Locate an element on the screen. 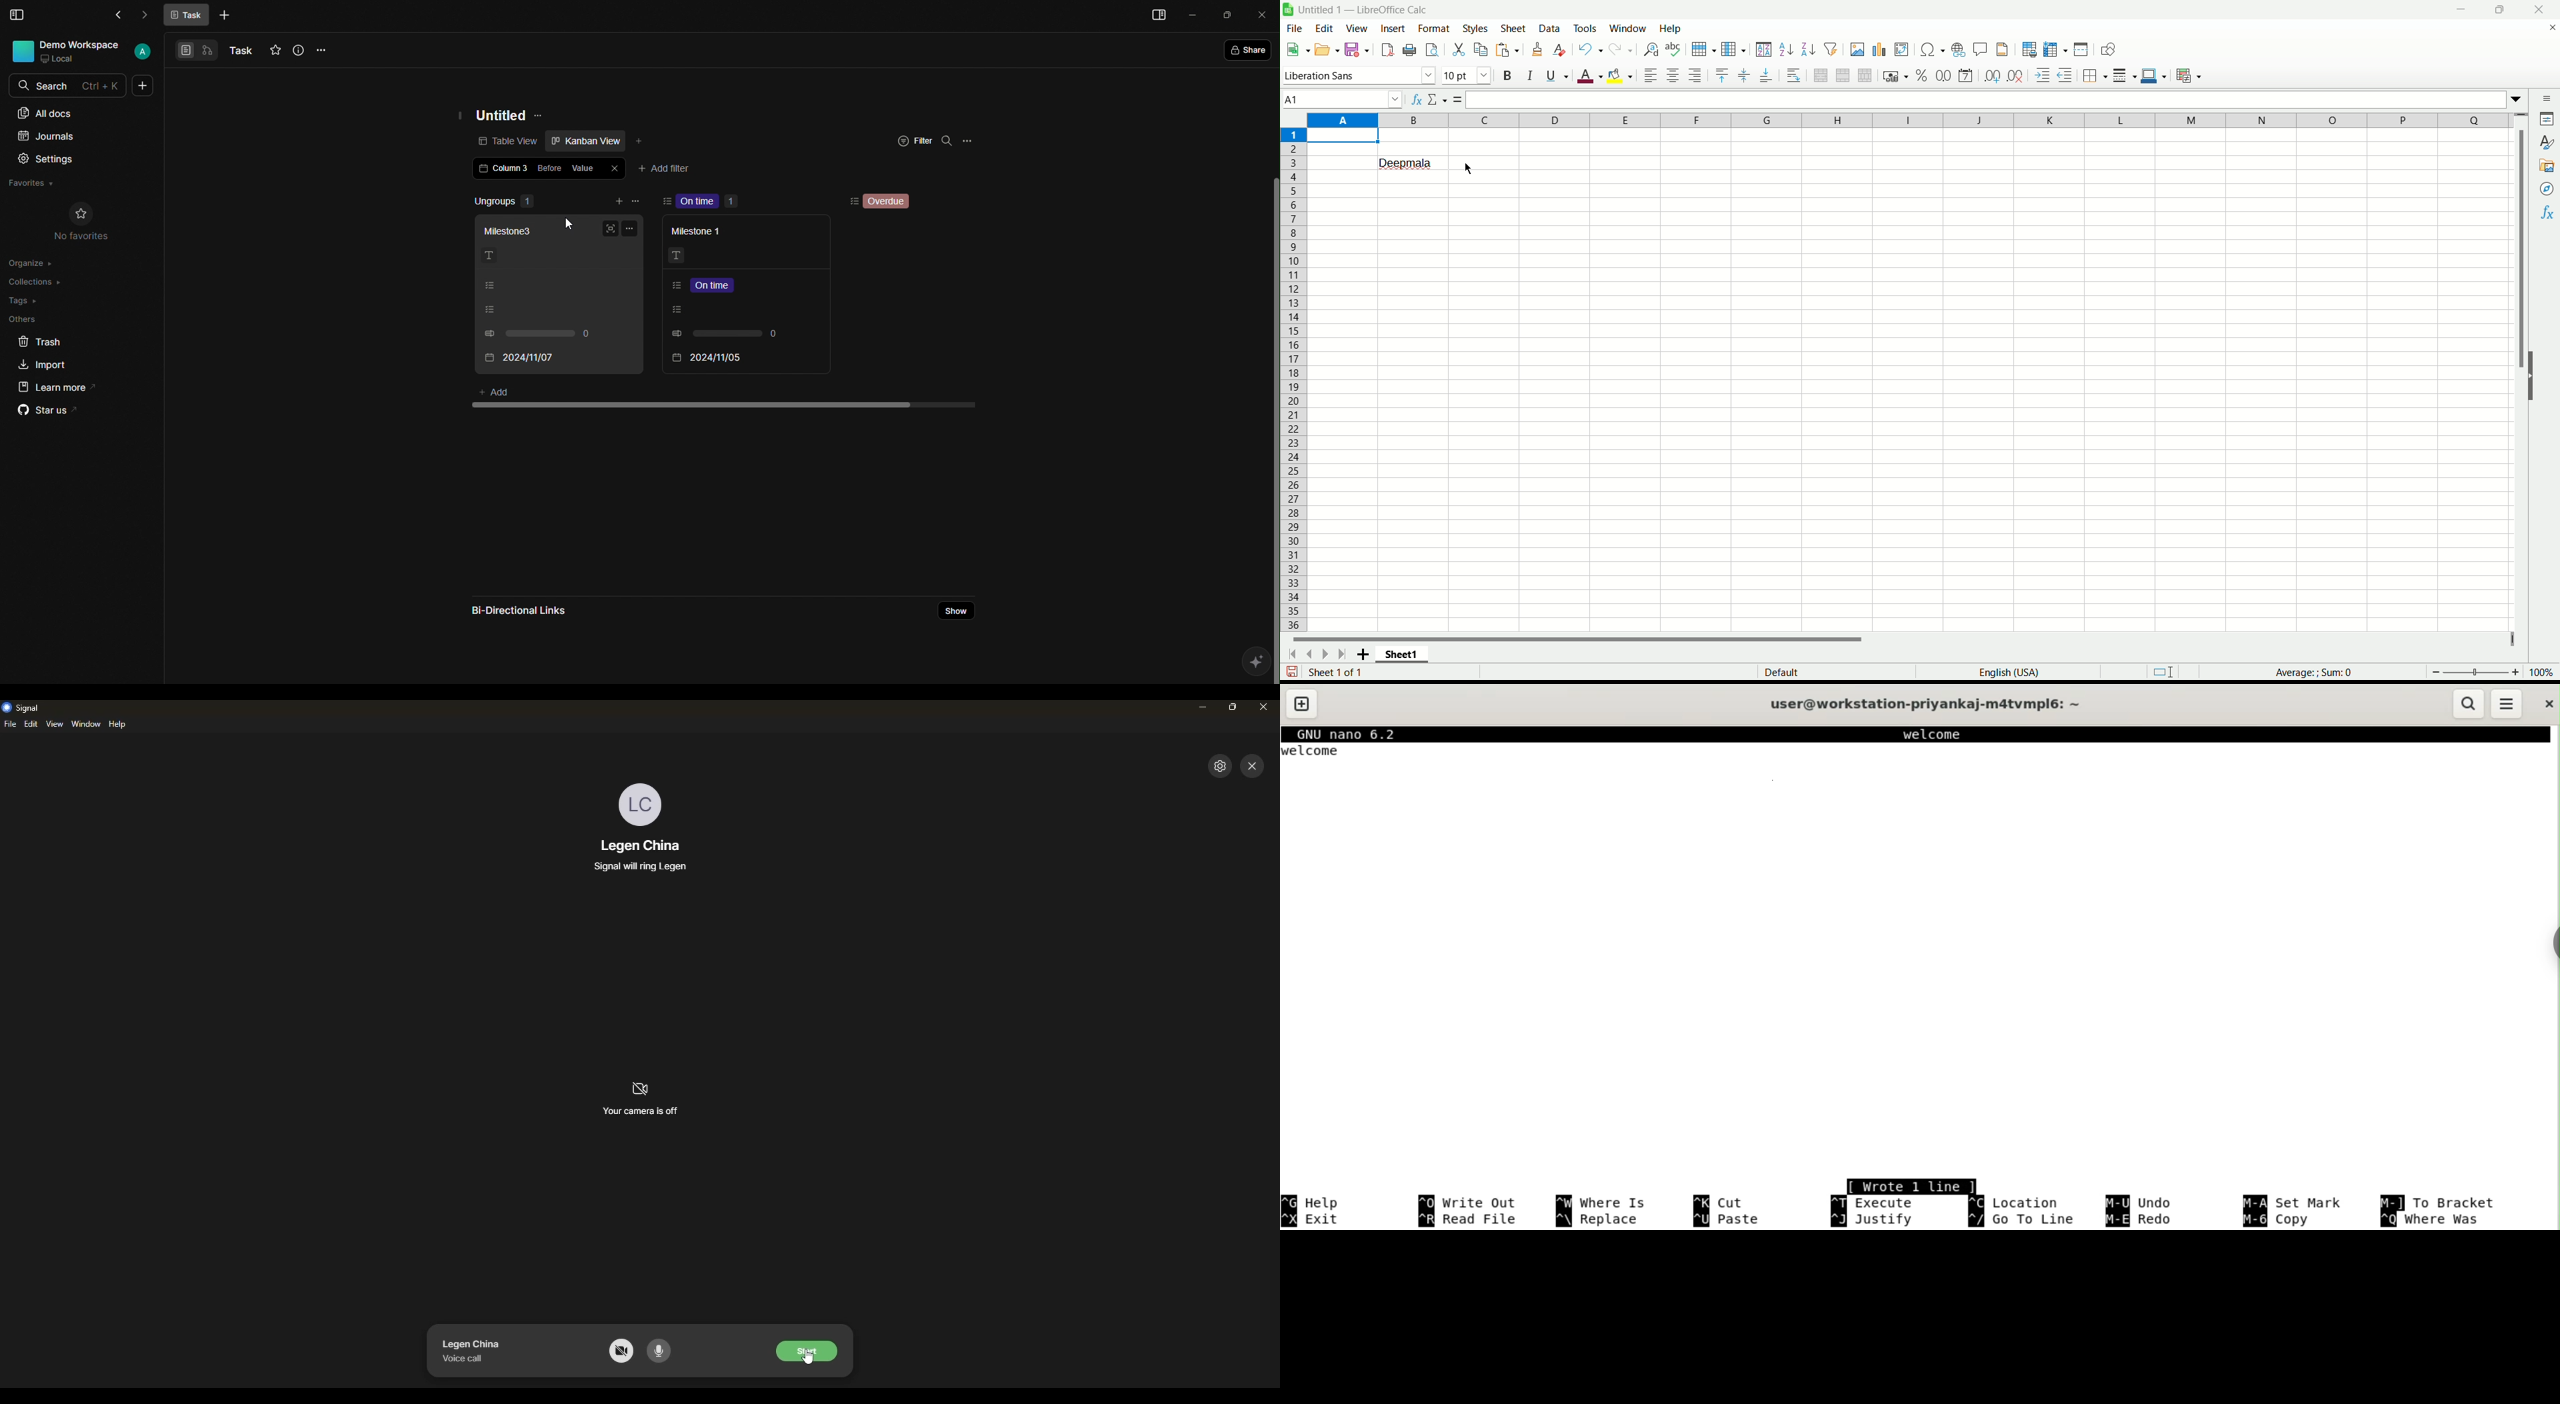  Conditional formatting is located at coordinates (2189, 76).